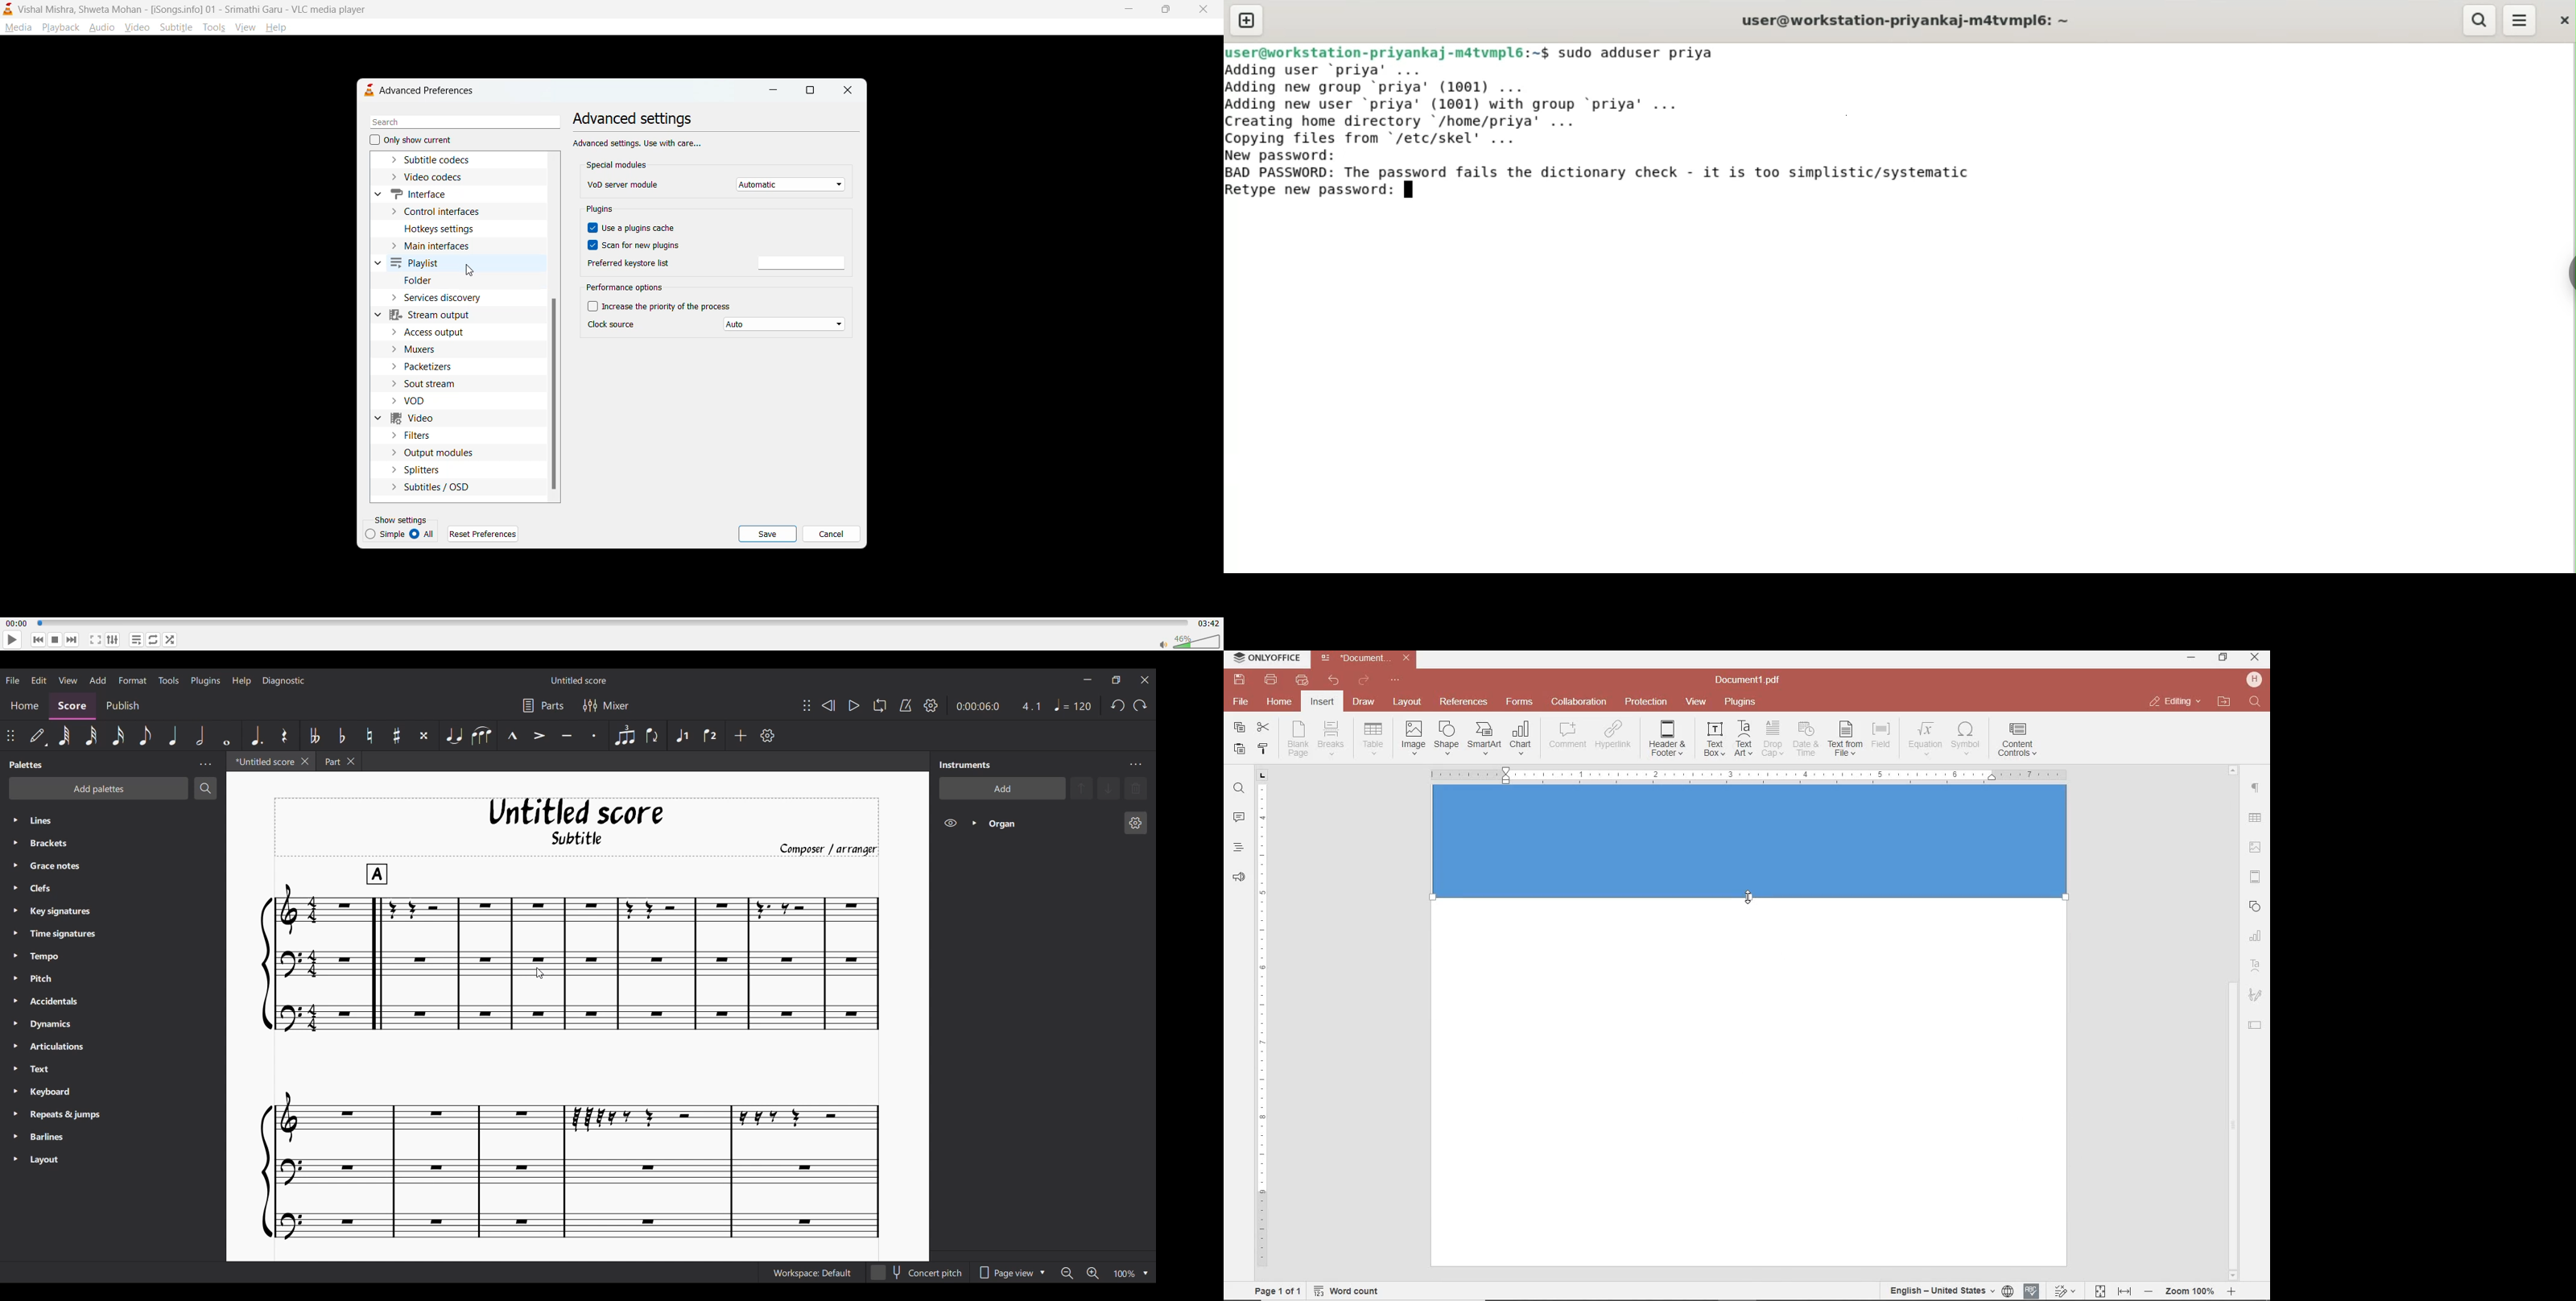  What do you see at coordinates (2063, 1292) in the screenshot?
I see `track change` at bounding box center [2063, 1292].